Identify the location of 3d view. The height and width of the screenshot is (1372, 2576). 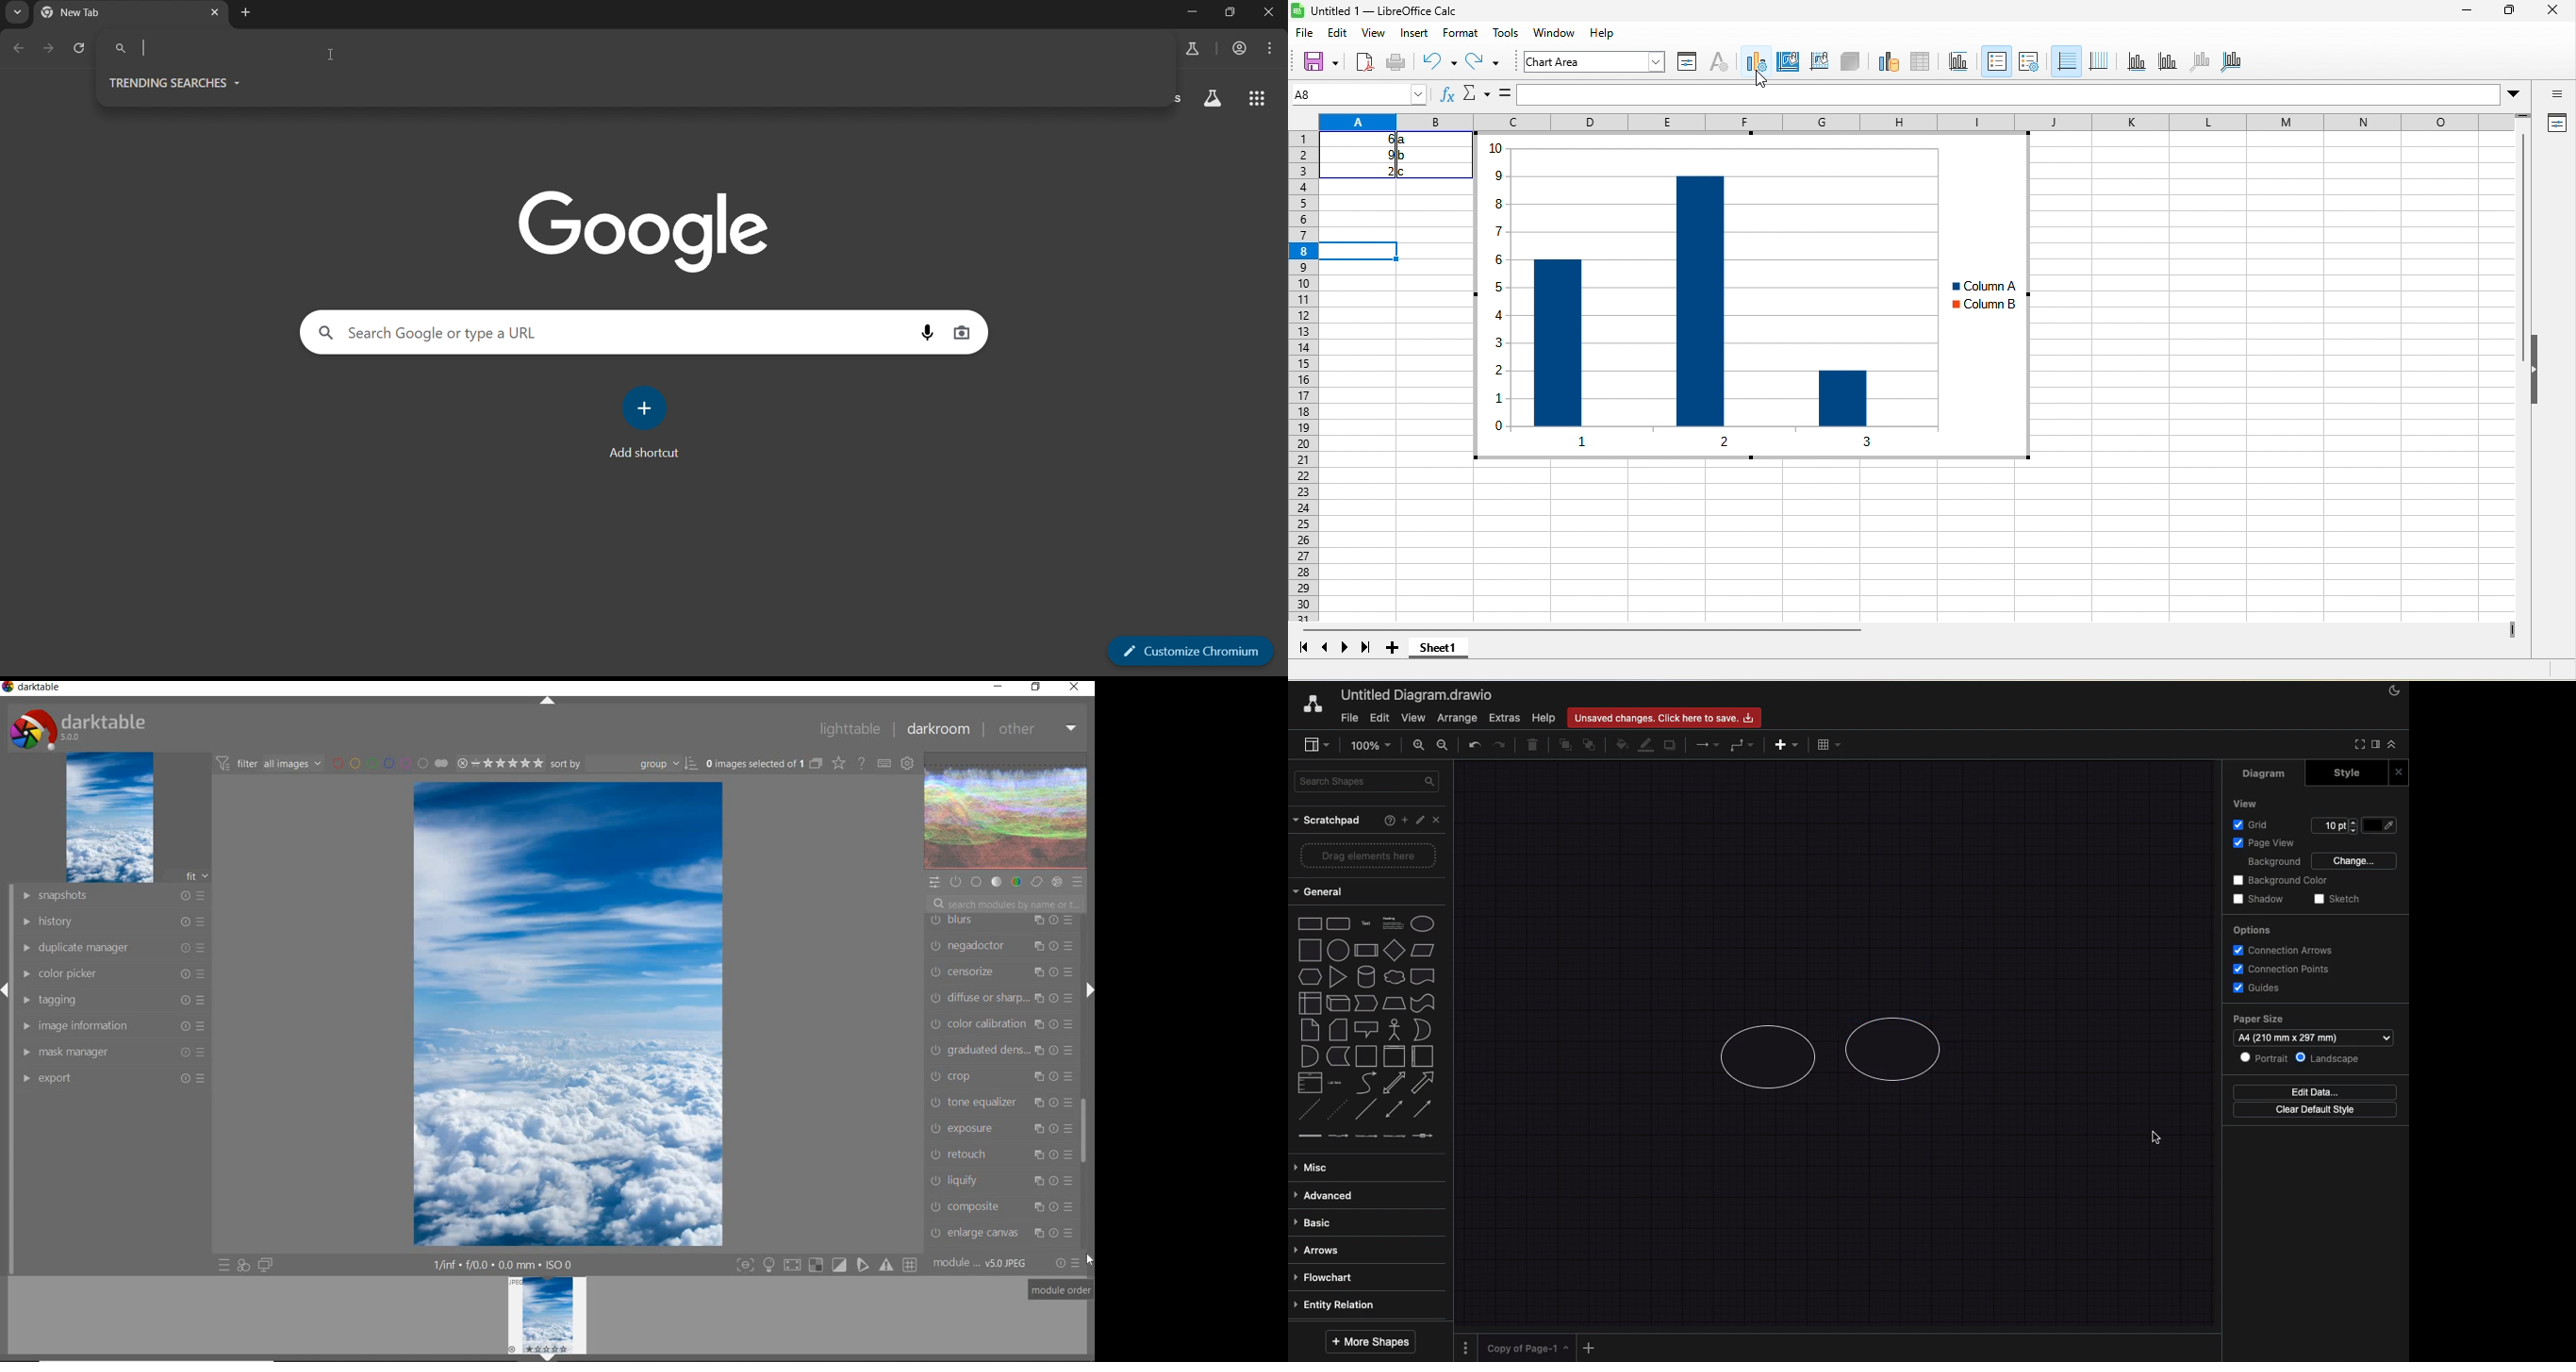
(1849, 61).